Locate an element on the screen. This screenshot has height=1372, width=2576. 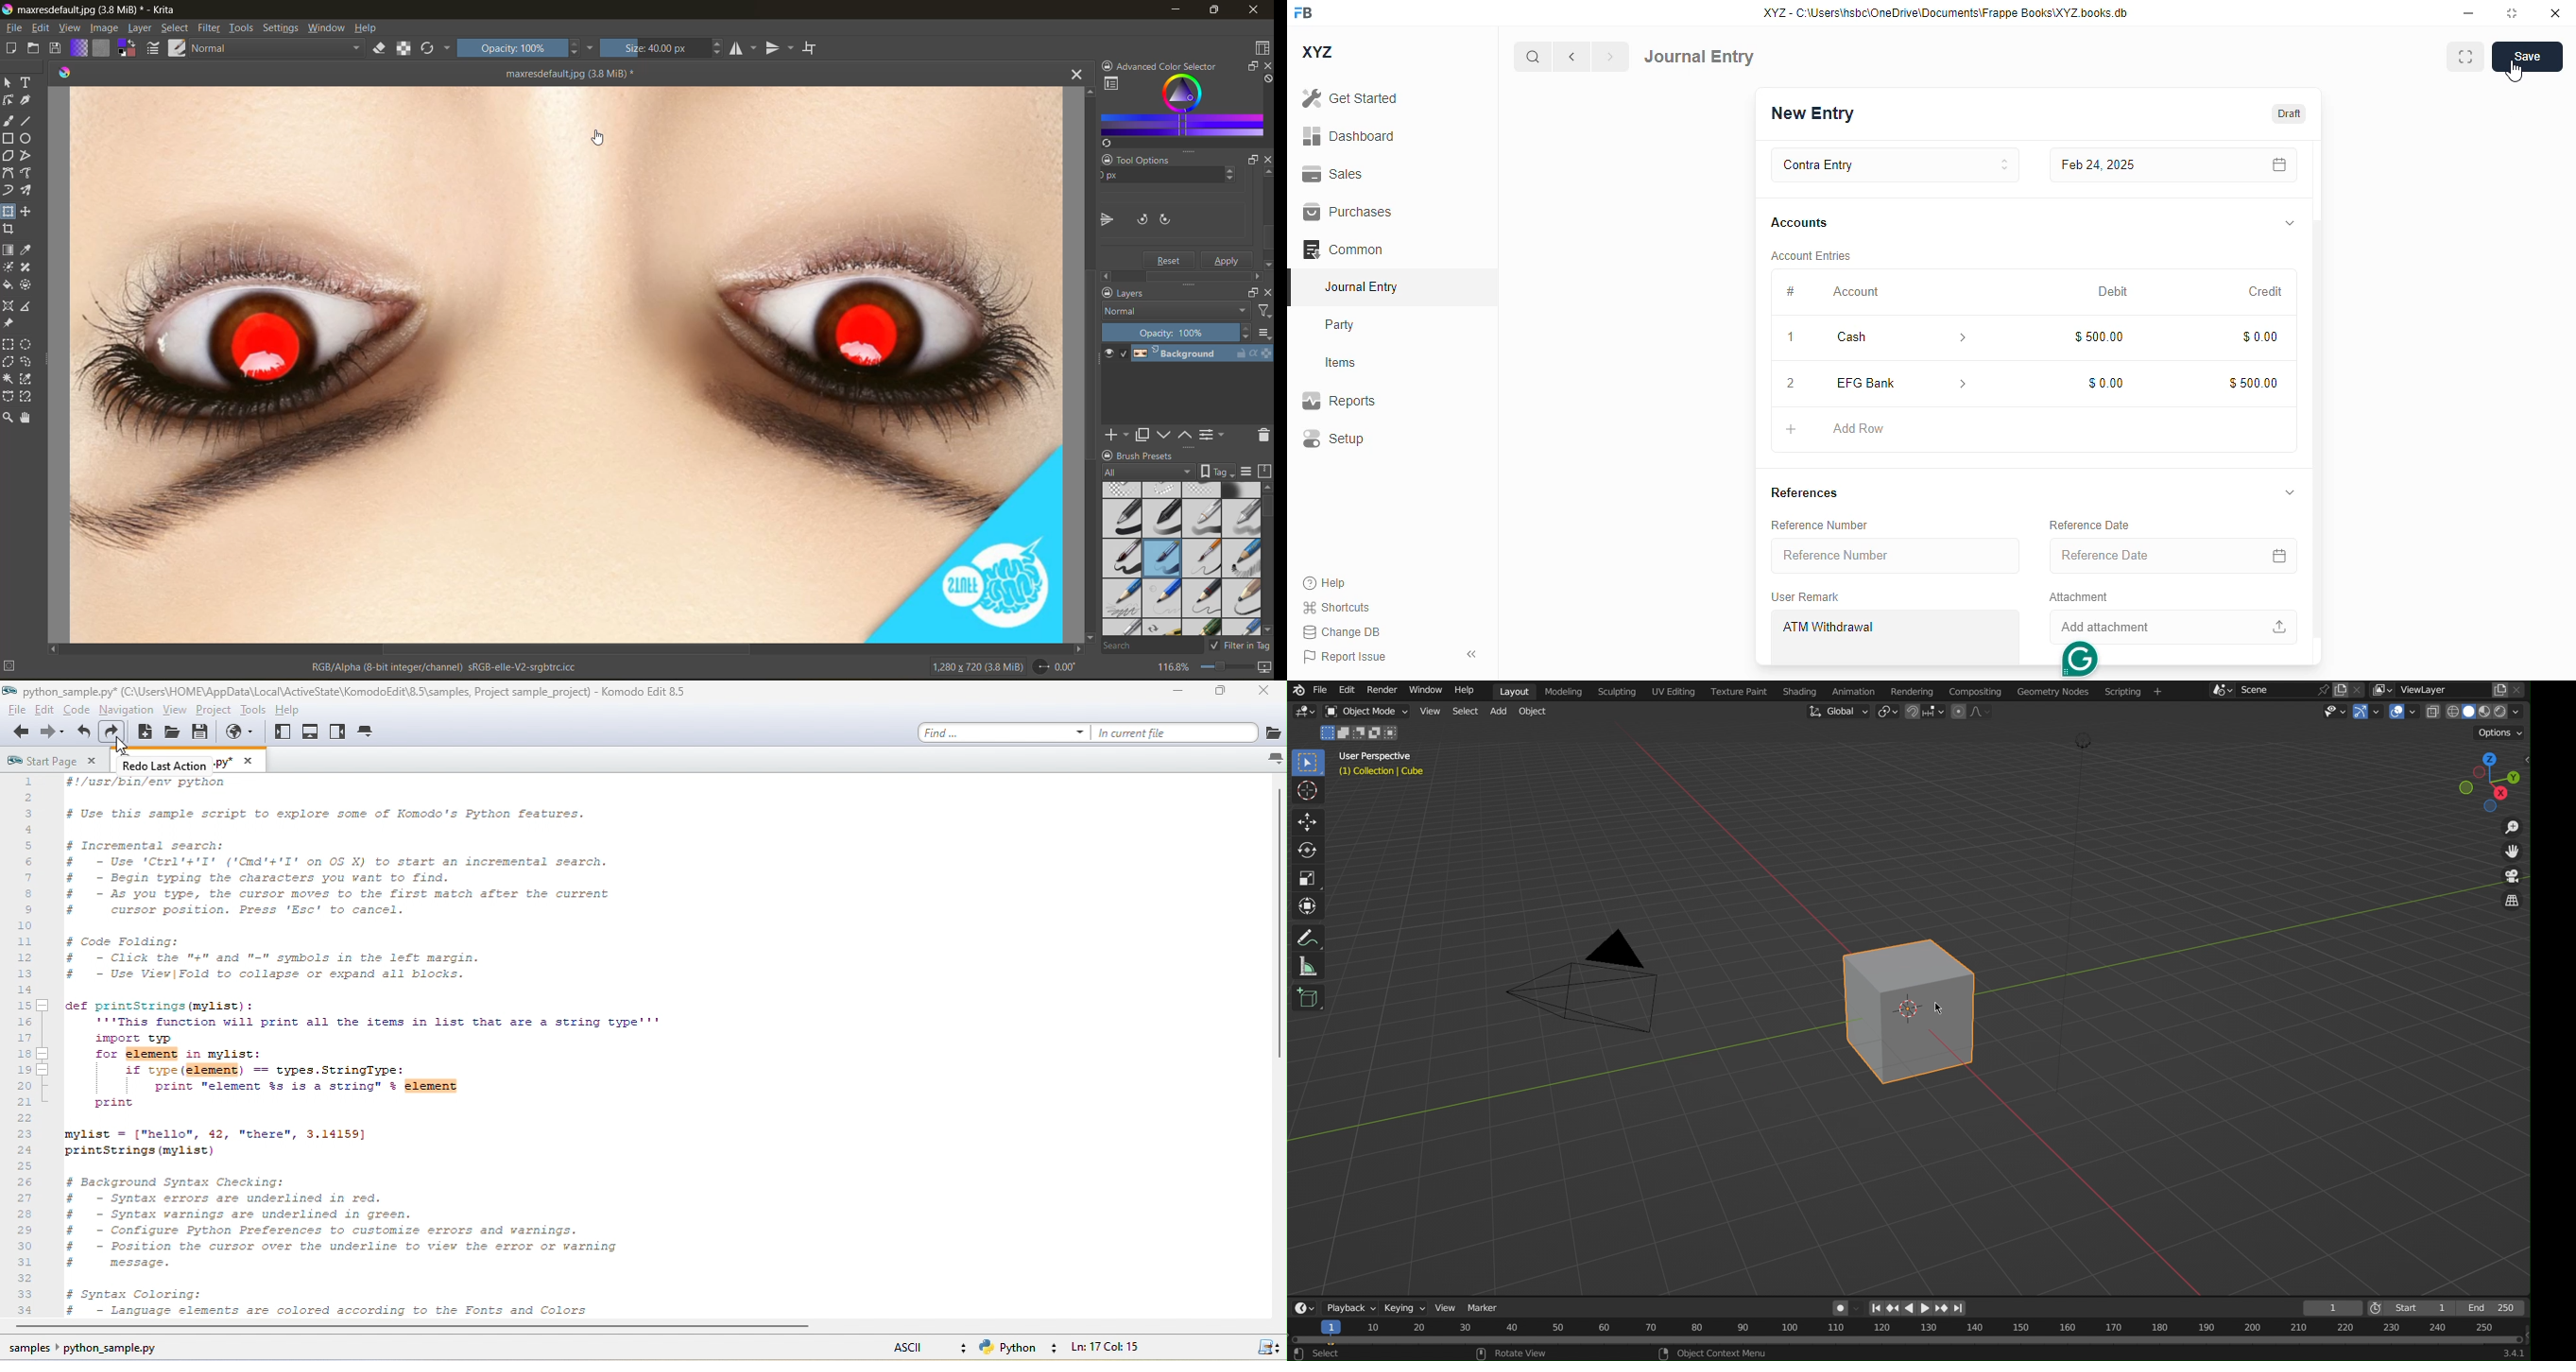
open is located at coordinates (36, 50).